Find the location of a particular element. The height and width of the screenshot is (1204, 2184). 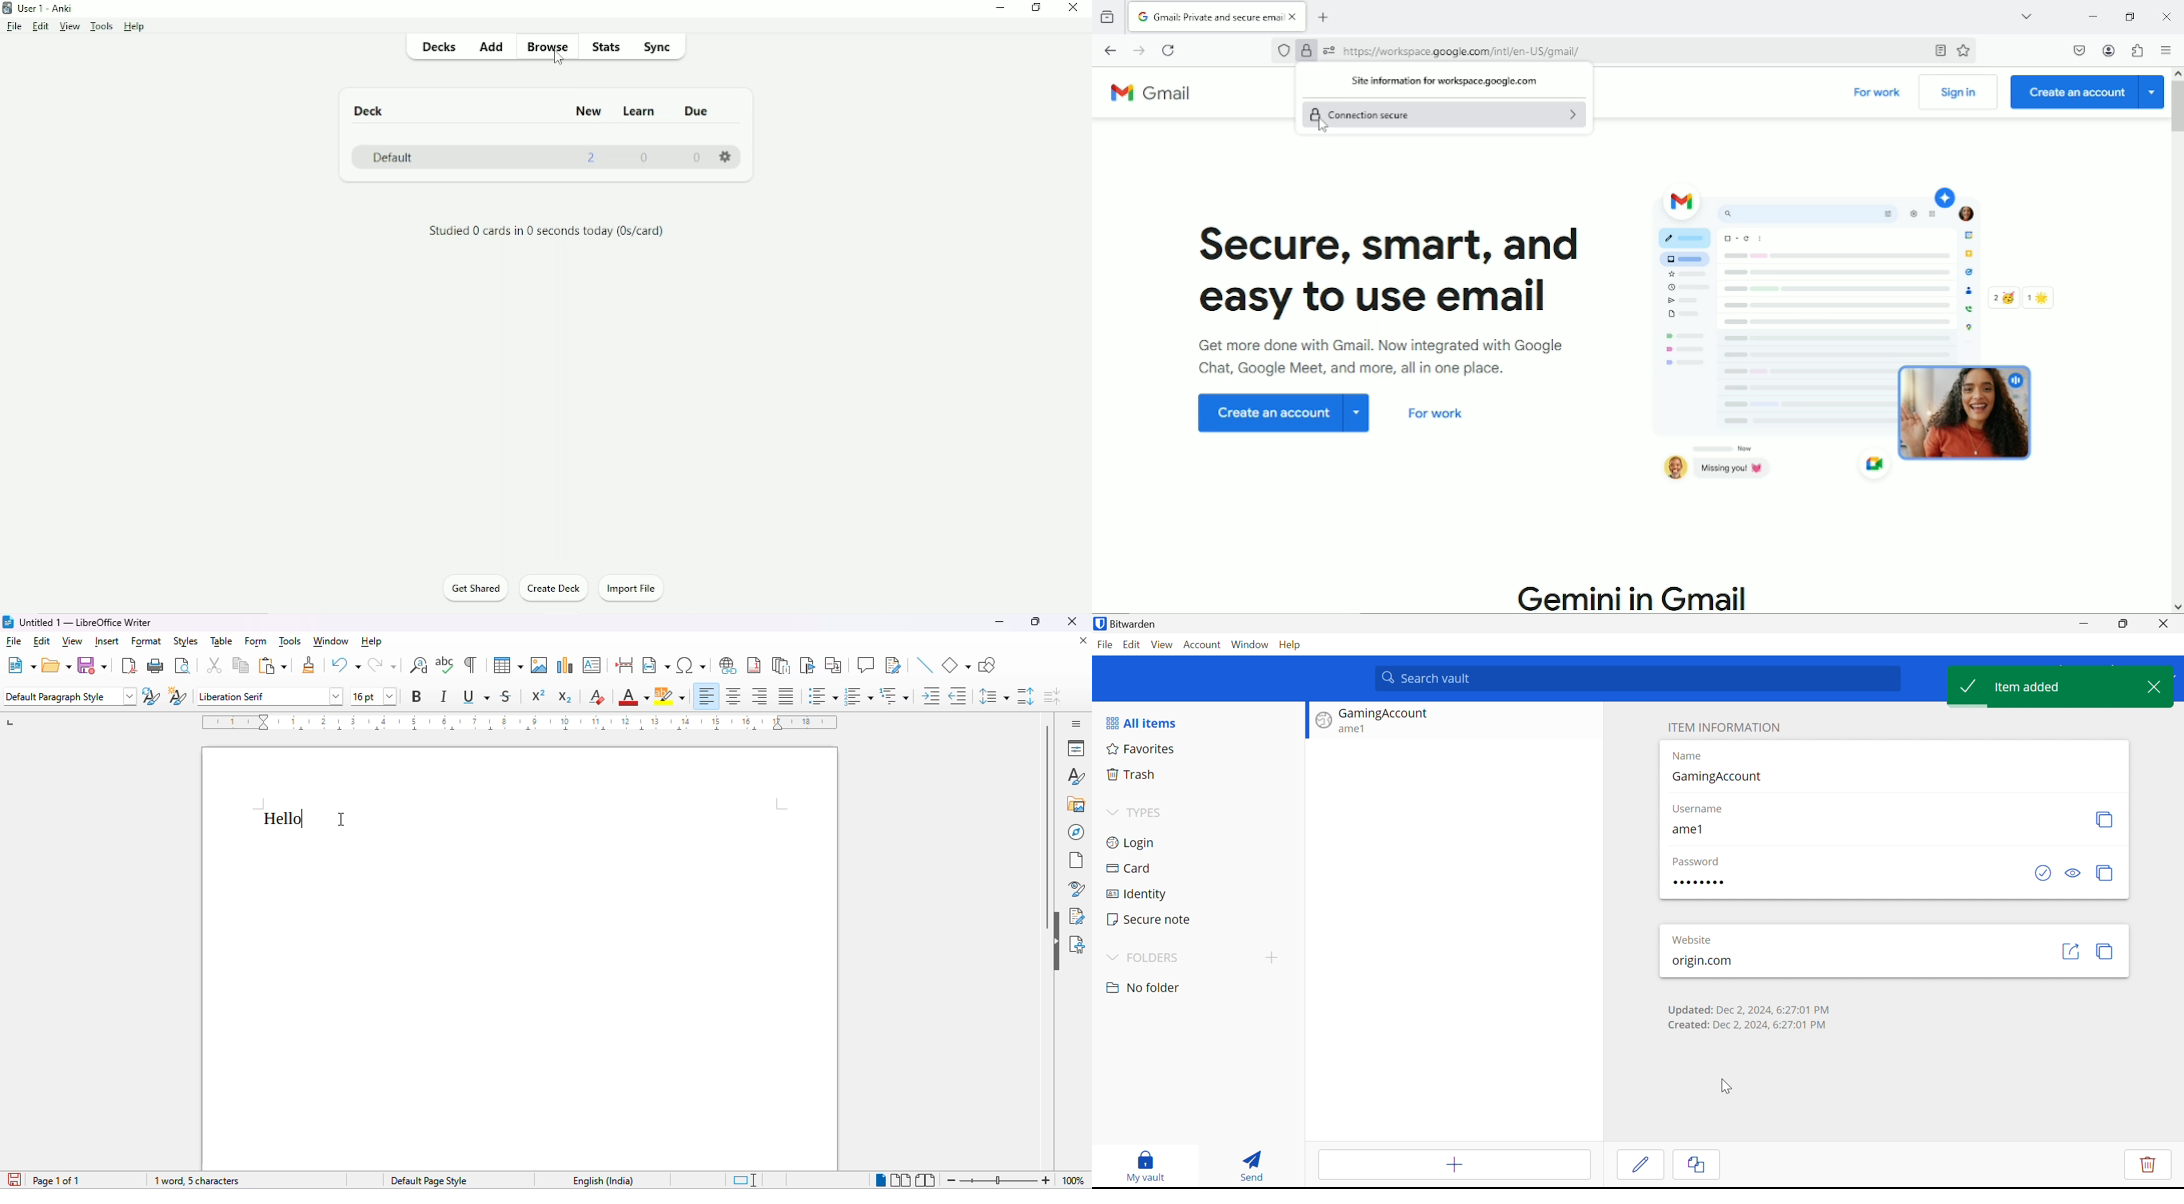

For work is located at coordinates (1877, 94).